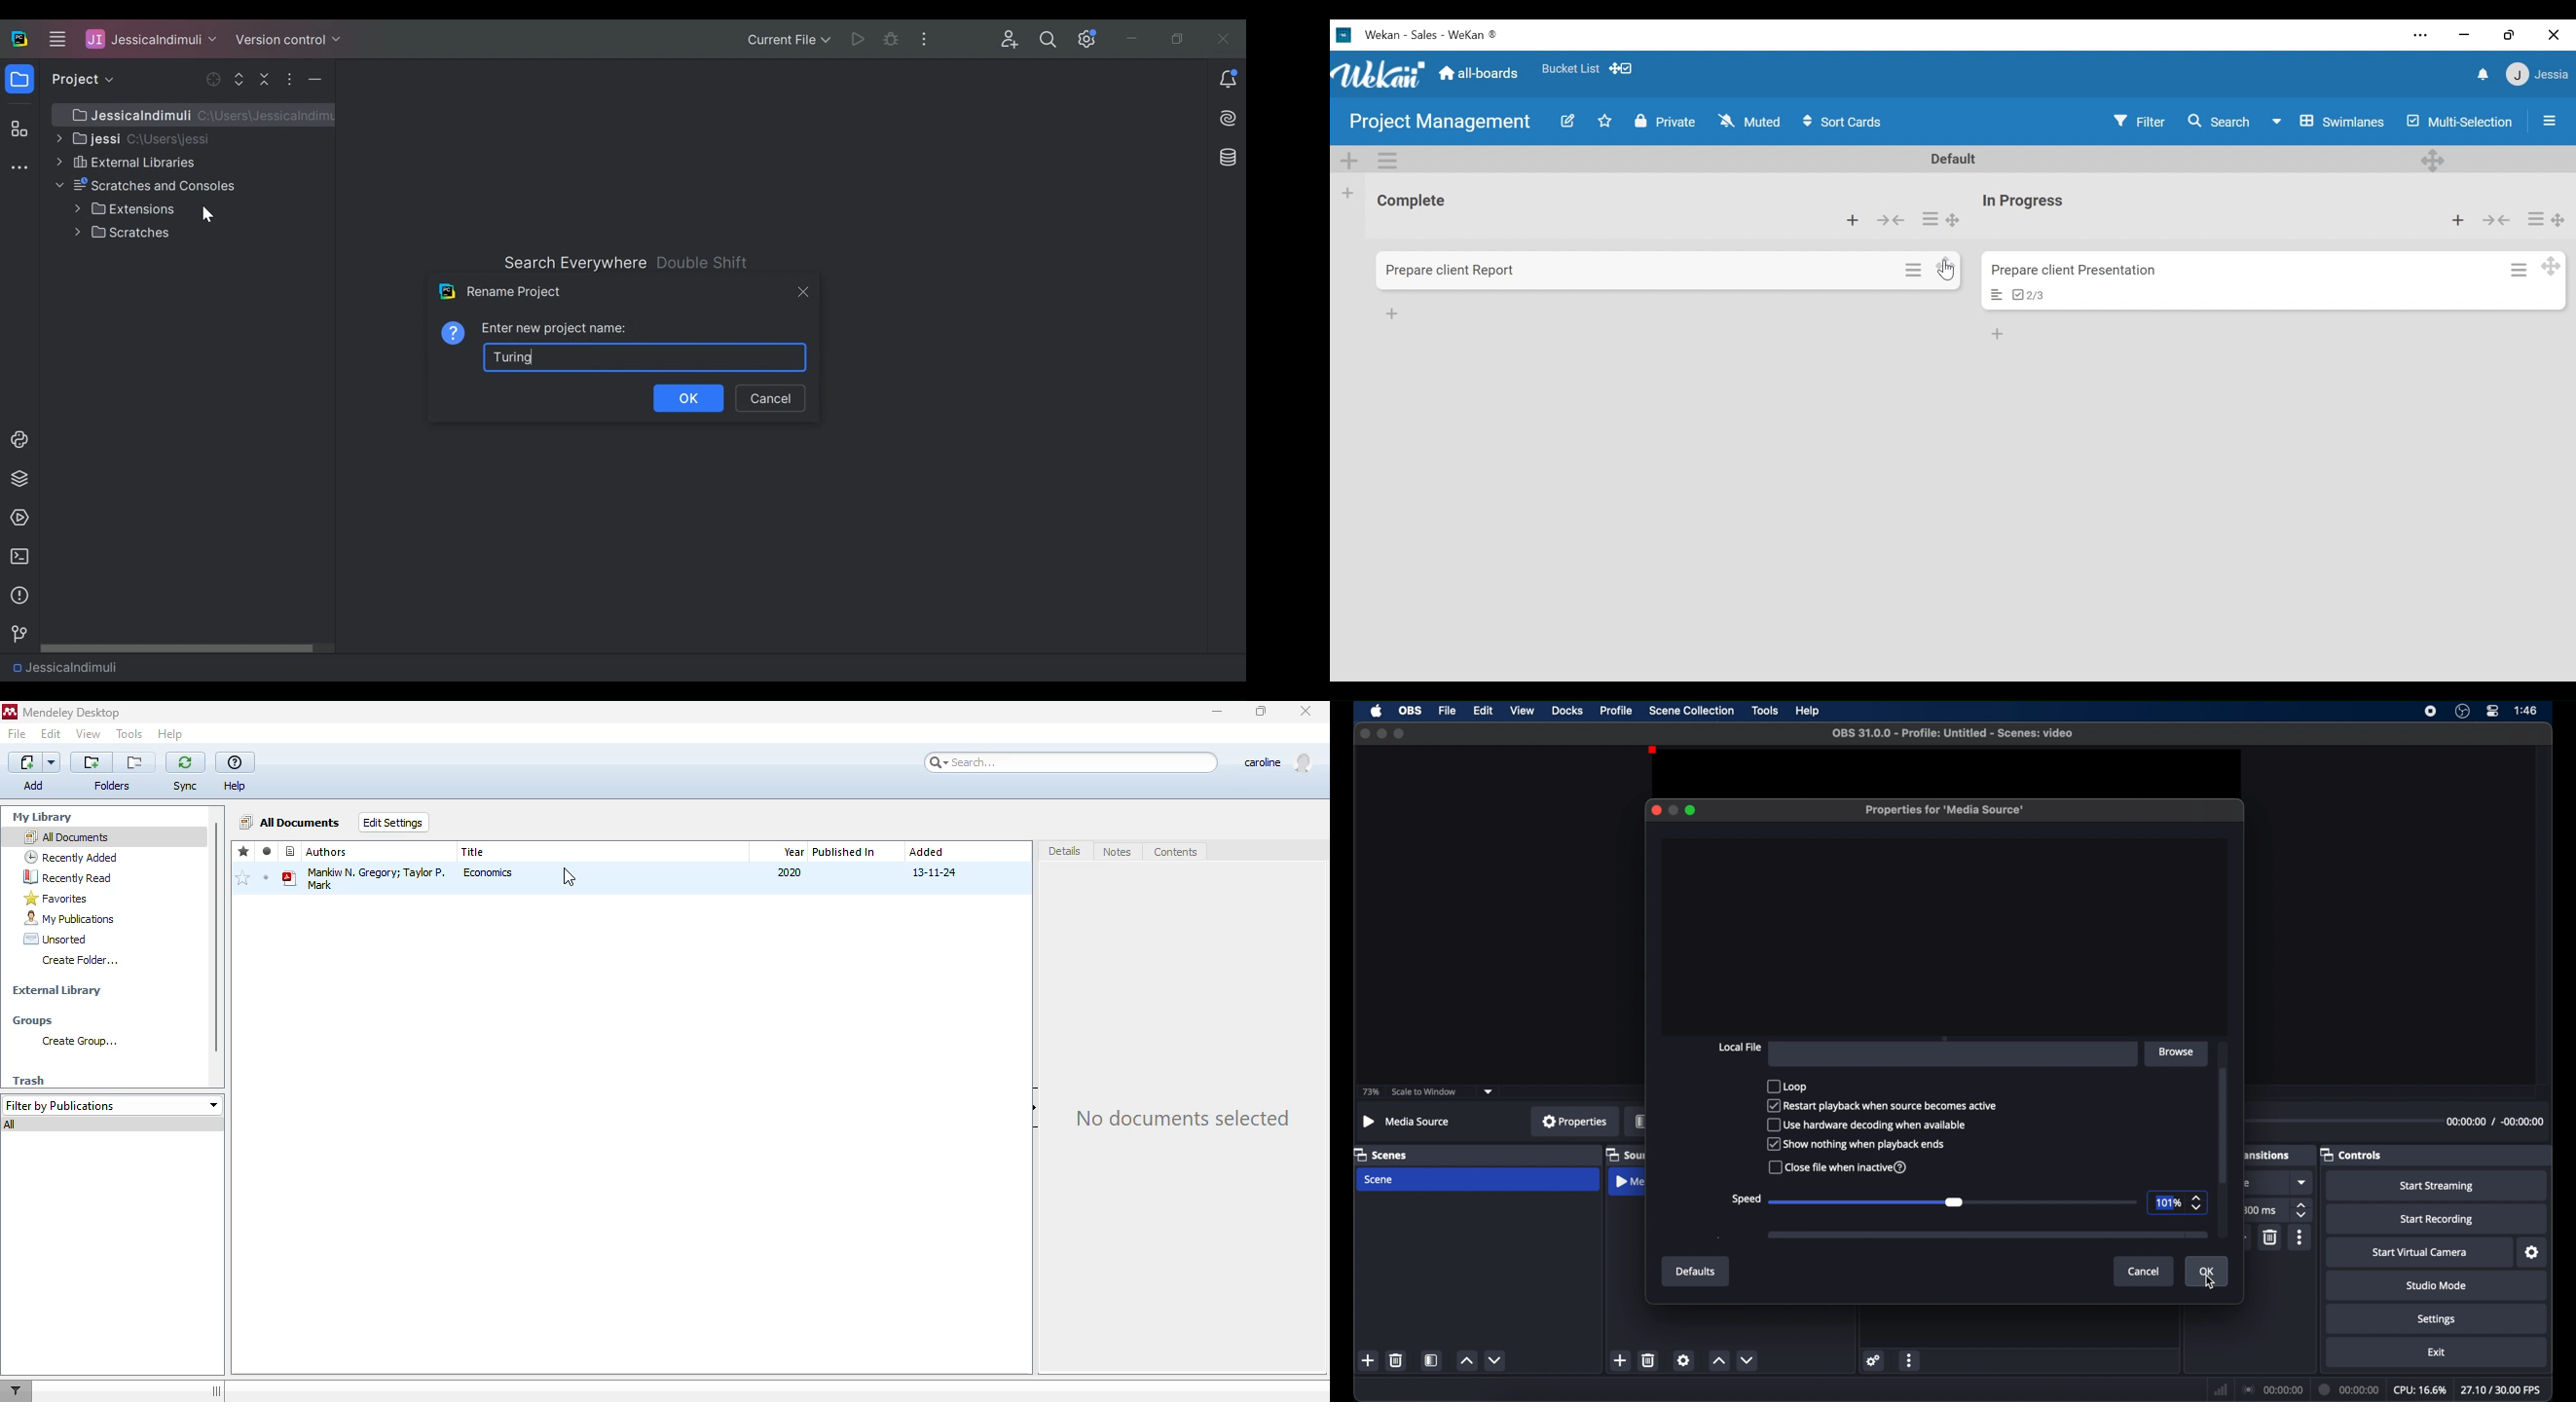 This screenshot has width=2576, height=1428. Describe the element at coordinates (1672, 810) in the screenshot. I see `minimize` at that location.